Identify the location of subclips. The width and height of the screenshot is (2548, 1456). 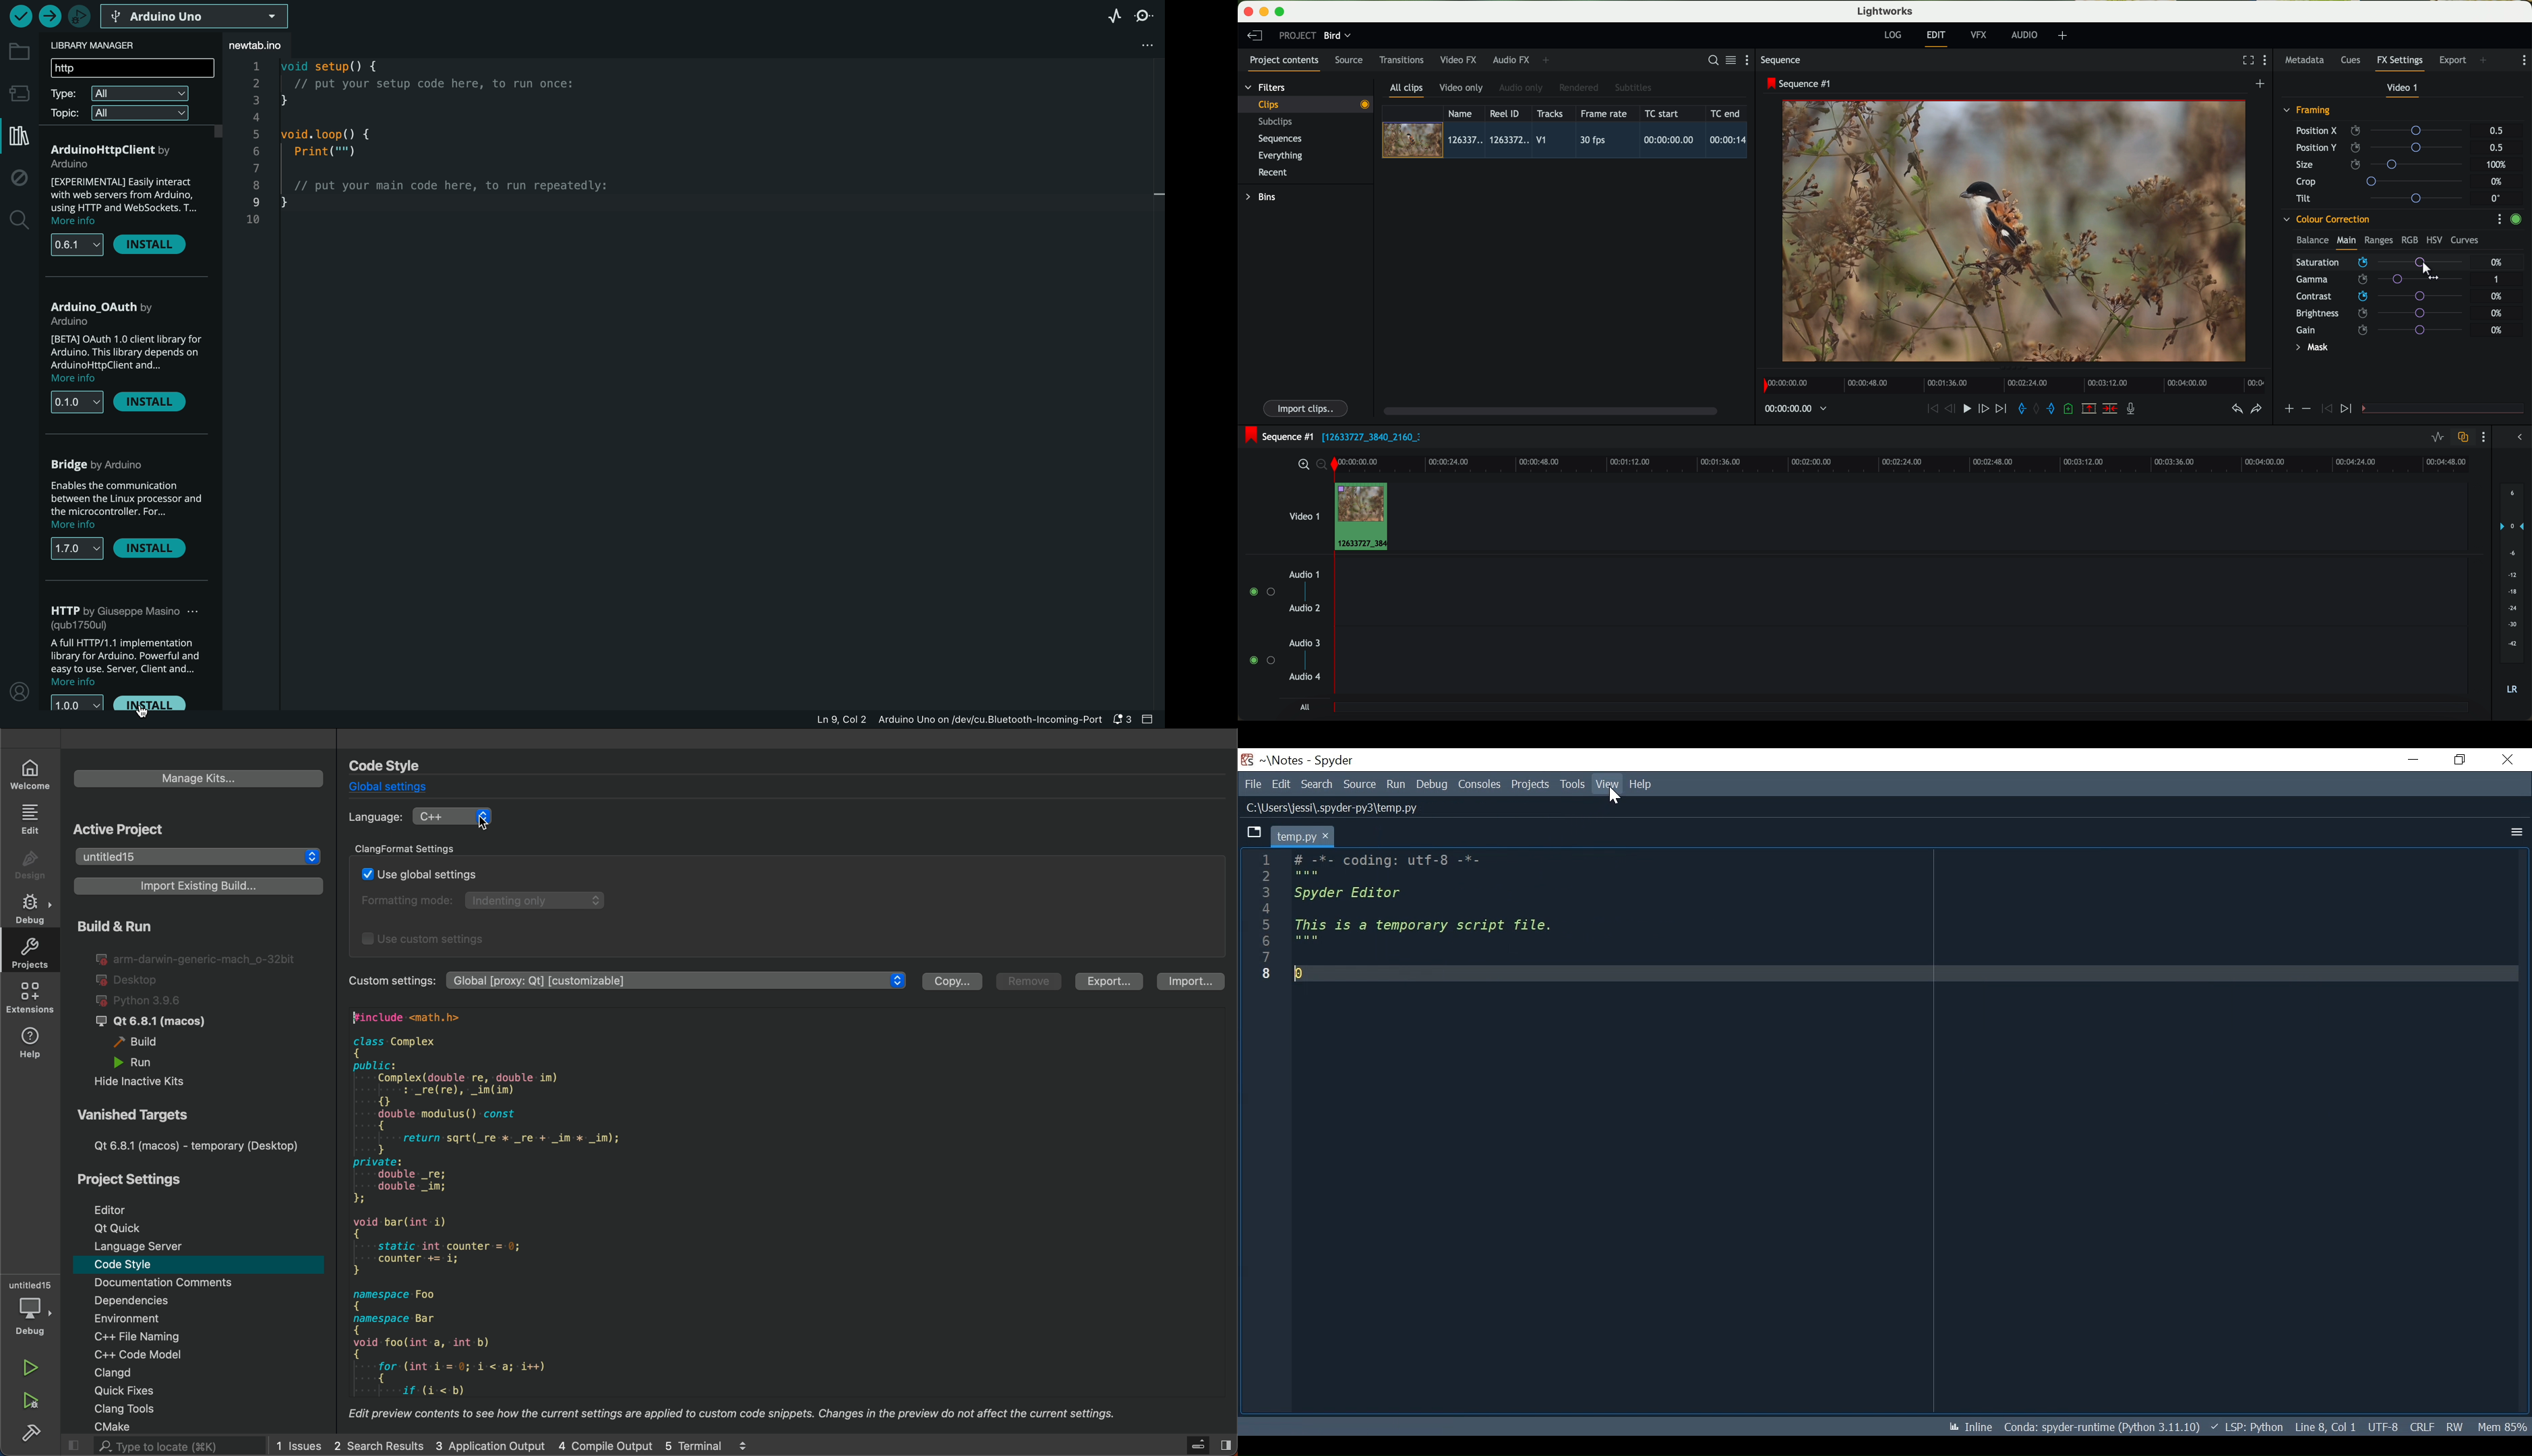
(1278, 122).